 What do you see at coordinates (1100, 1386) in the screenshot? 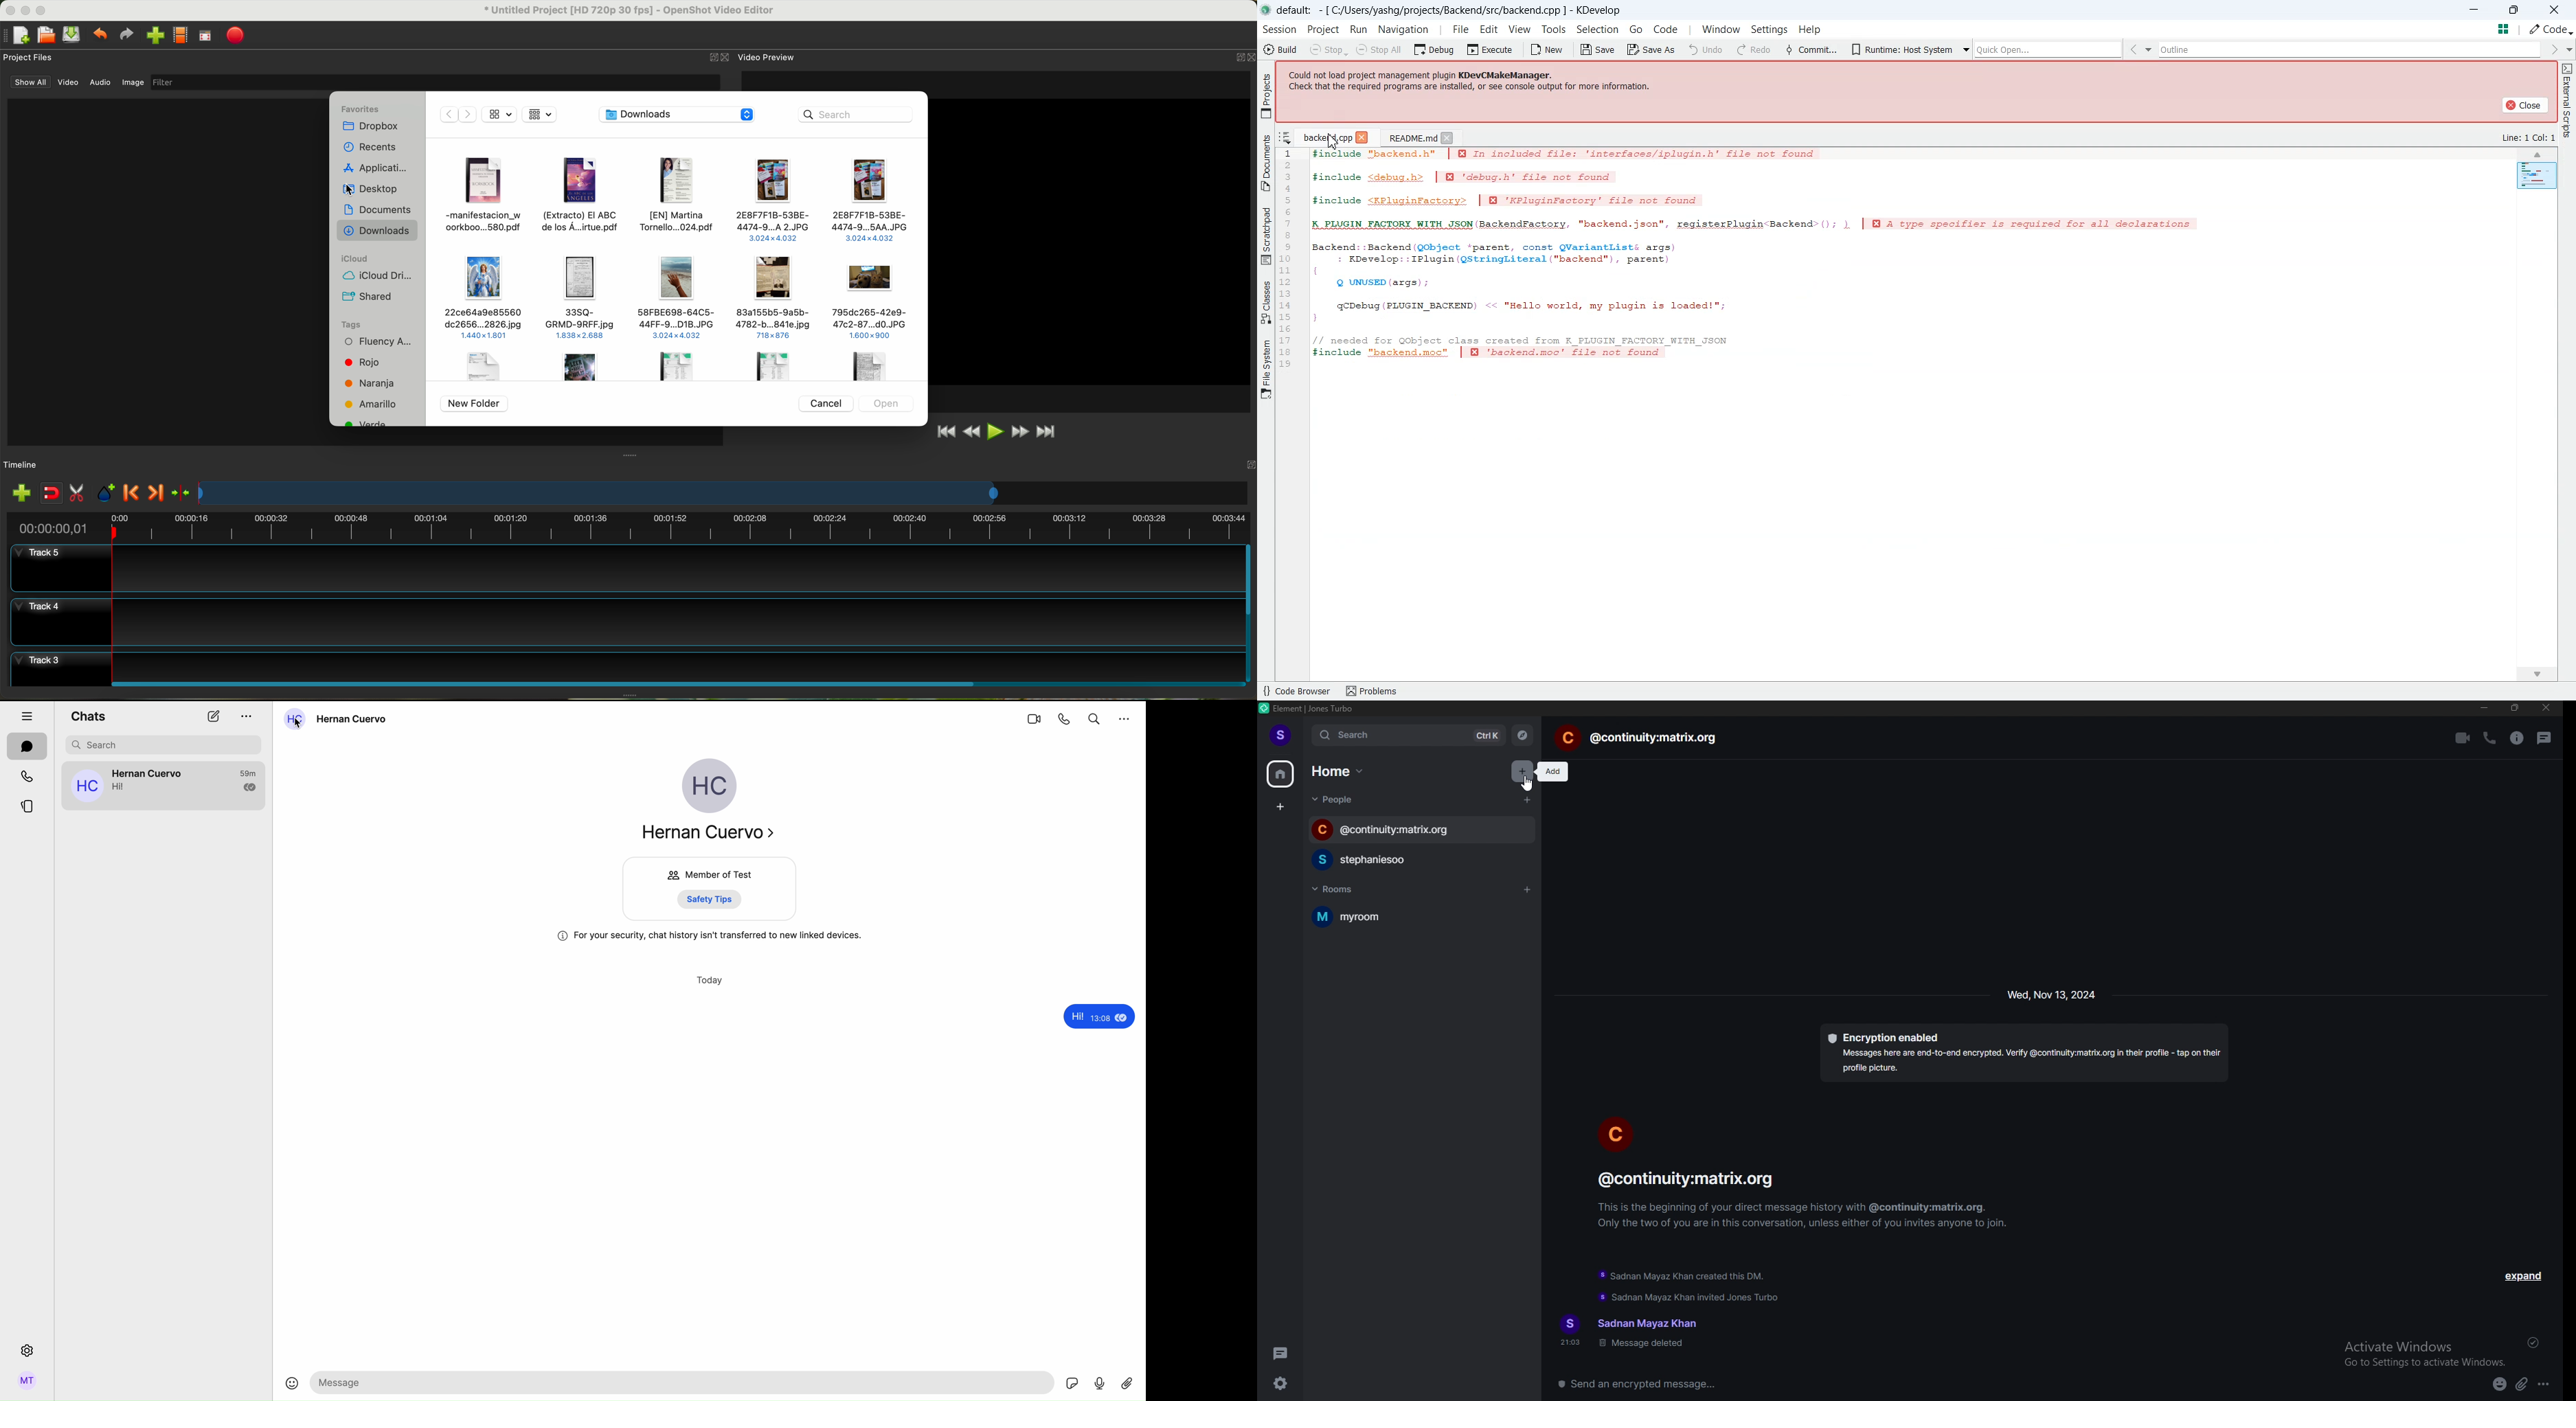
I see `voice record` at bounding box center [1100, 1386].